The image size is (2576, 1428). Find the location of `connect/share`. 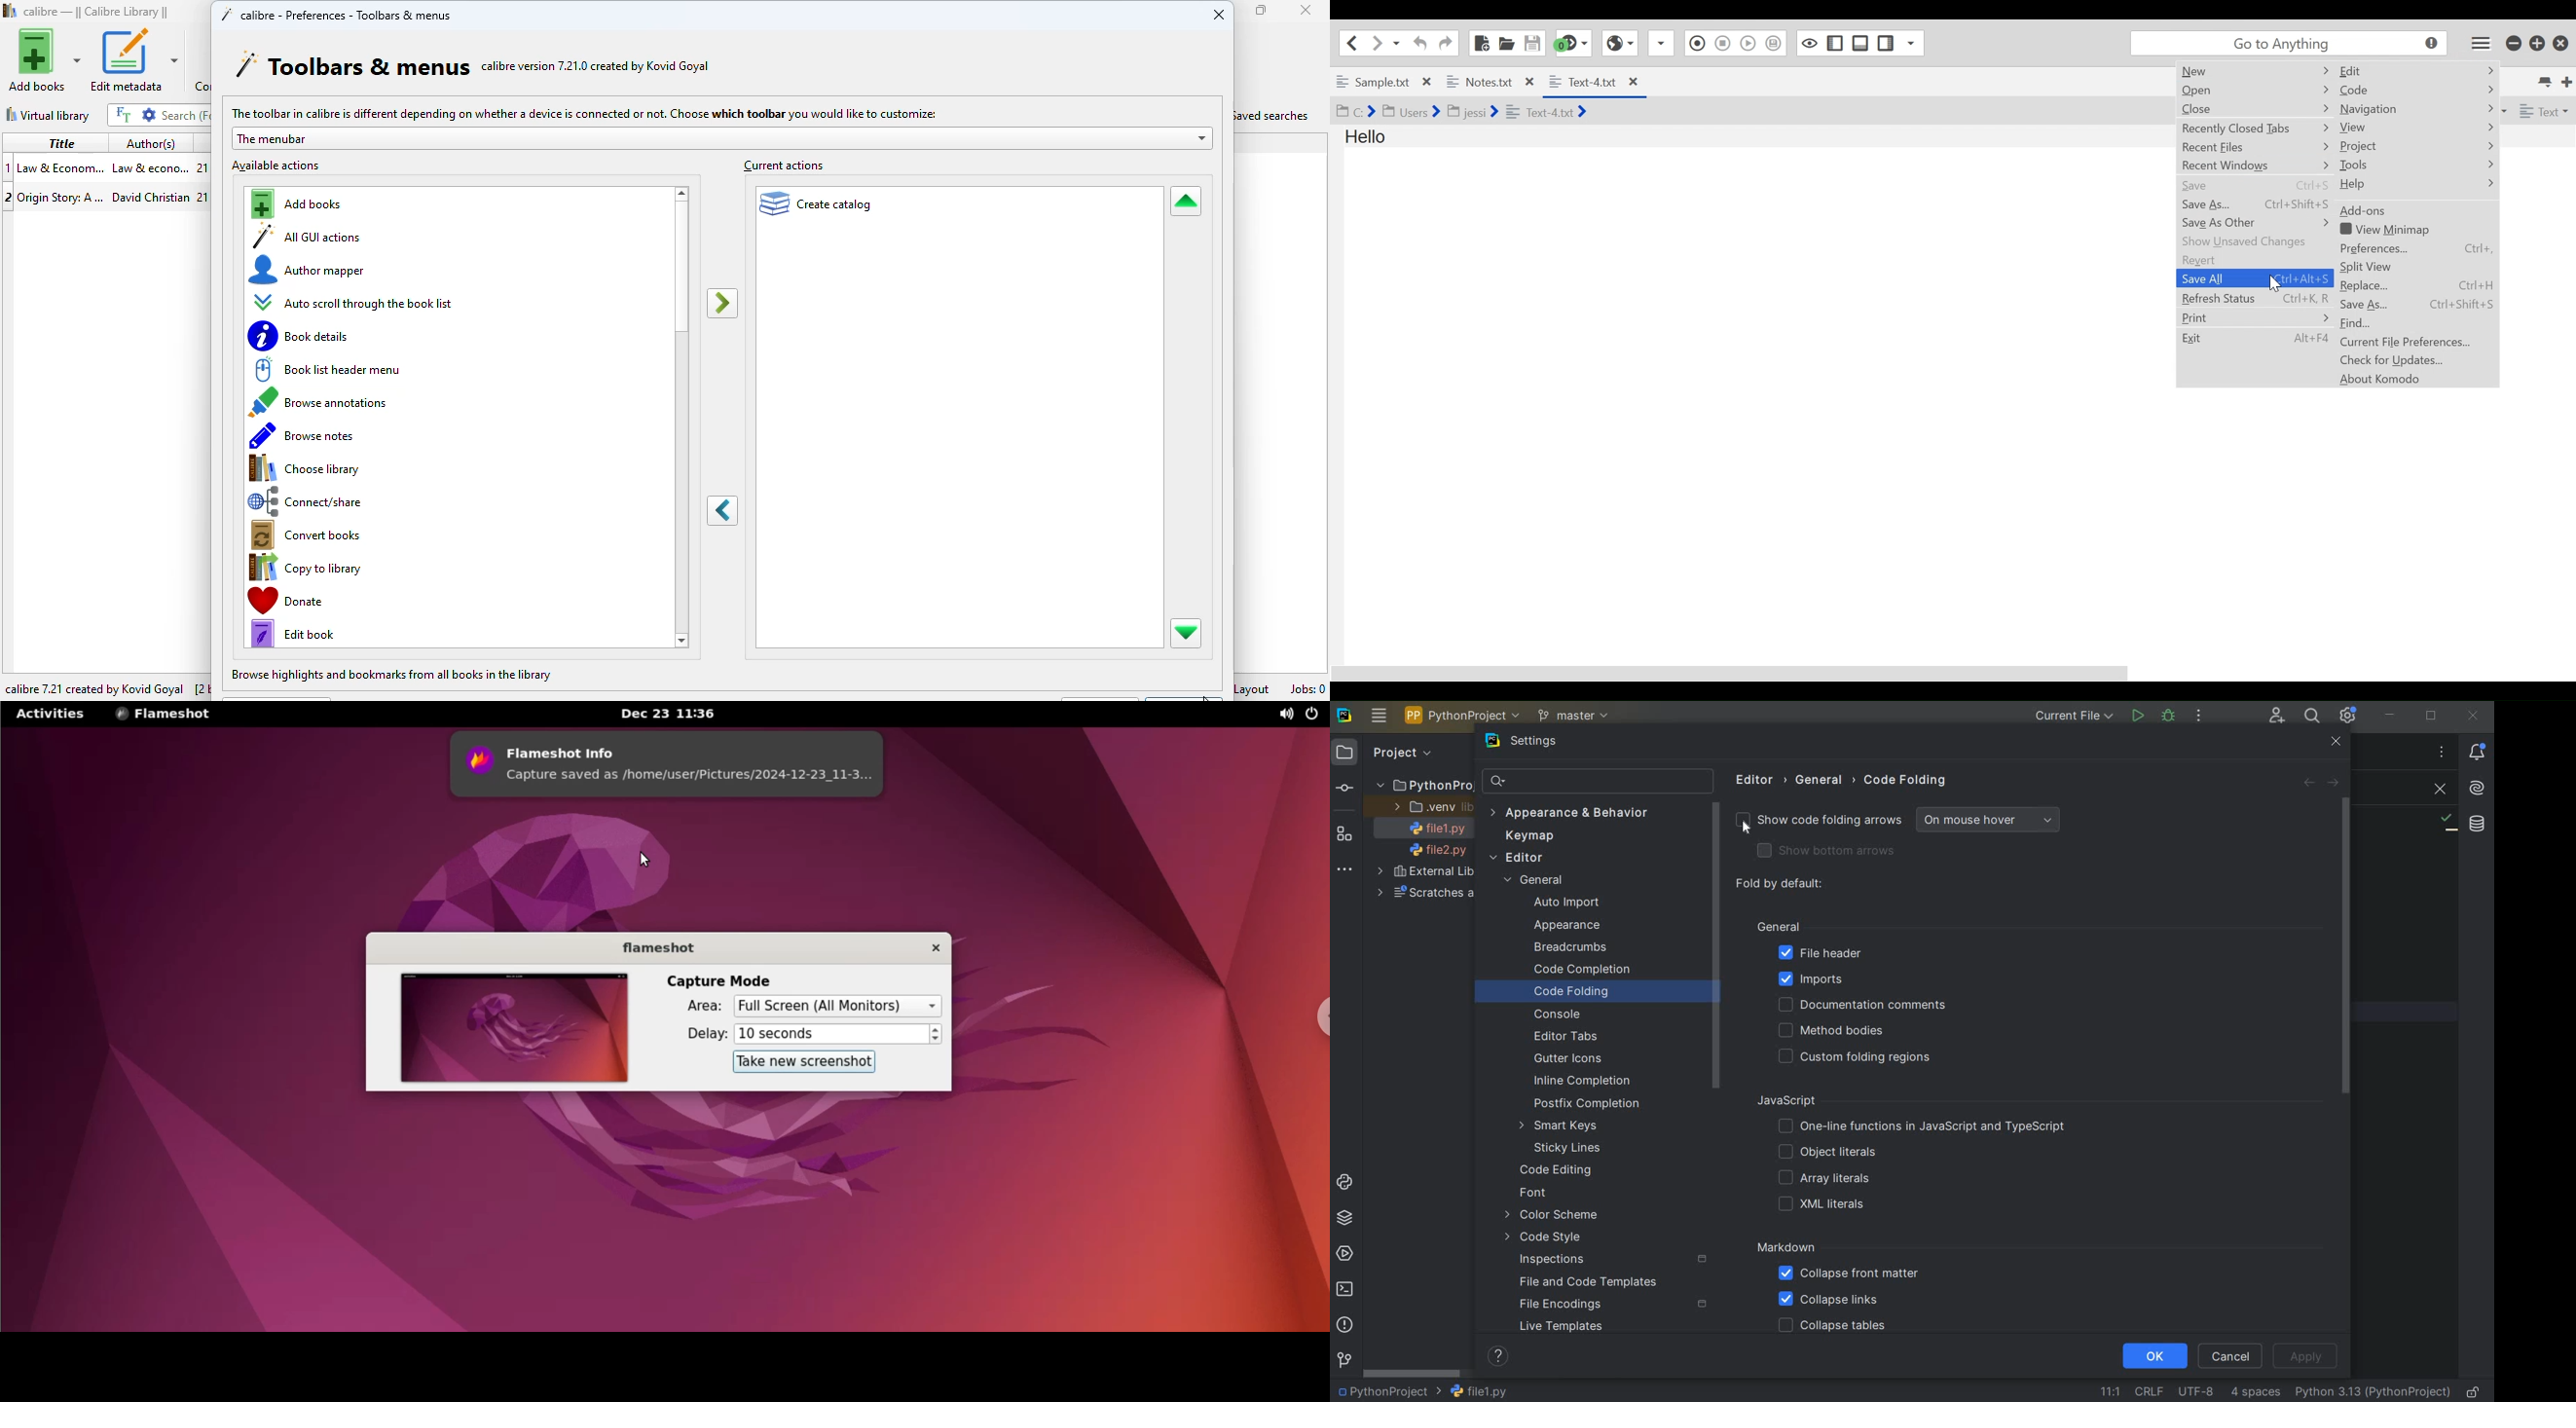

connect/share is located at coordinates (312, 501).